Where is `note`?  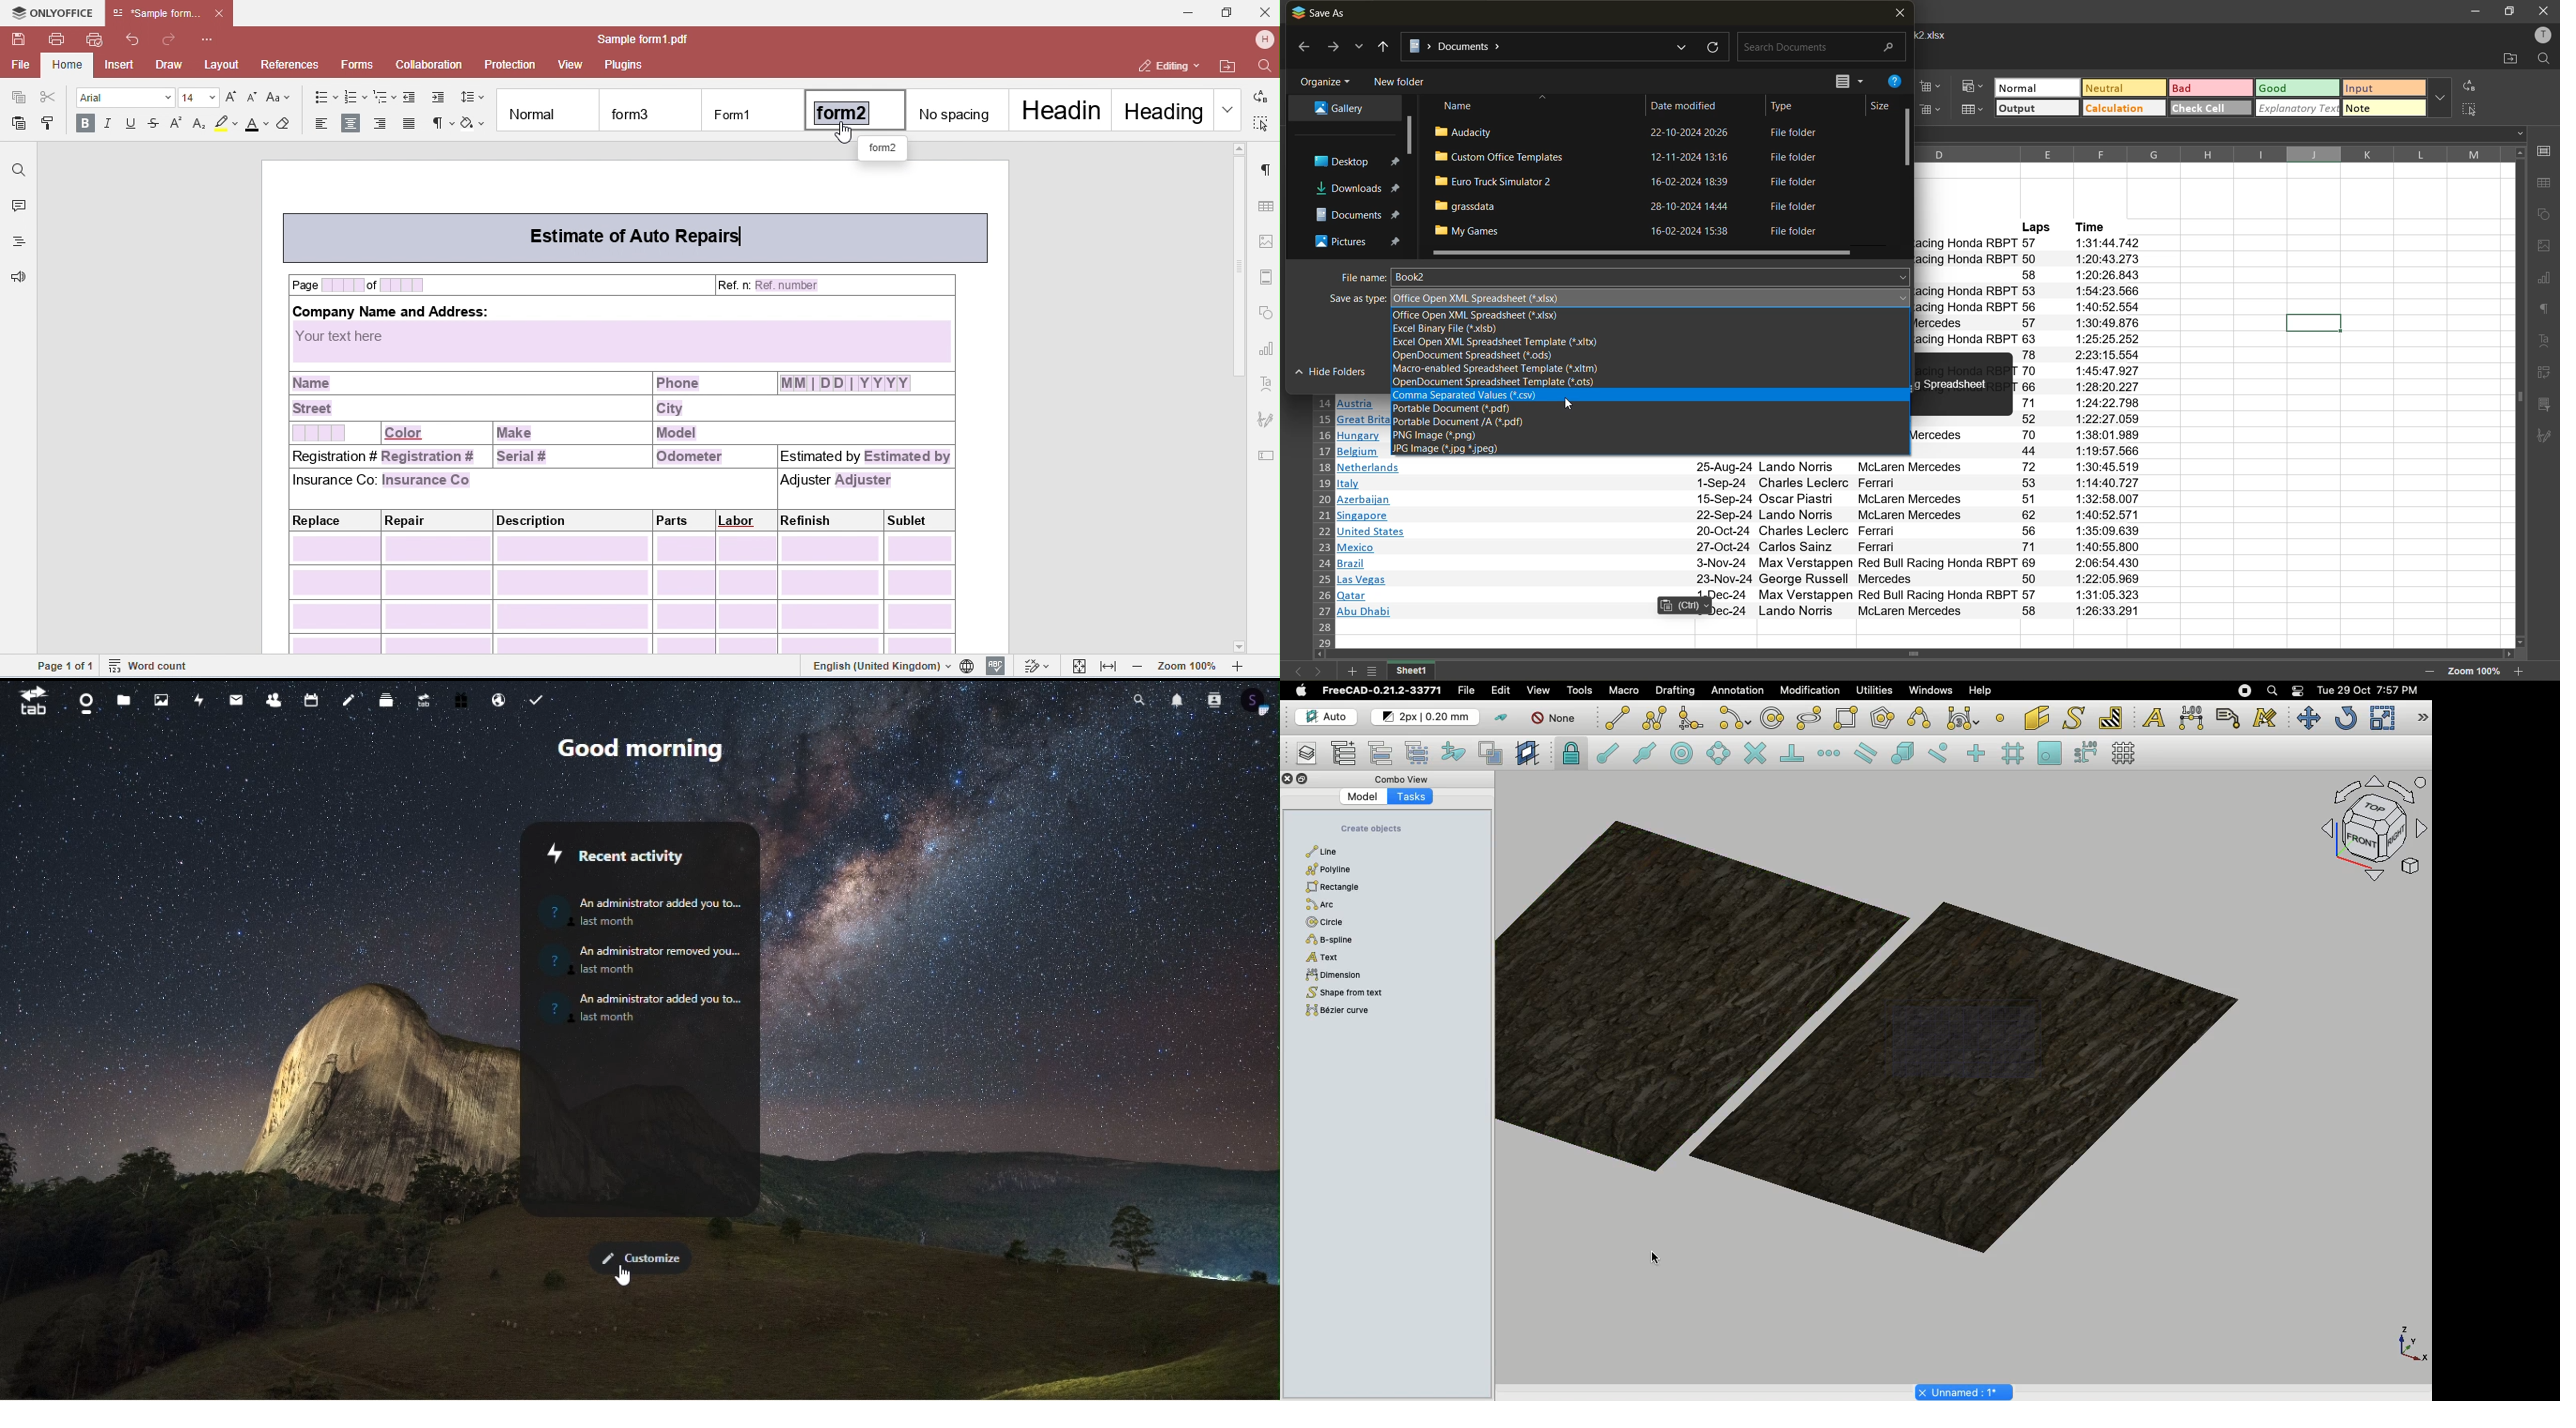
note is located at coordinates (349, 698).